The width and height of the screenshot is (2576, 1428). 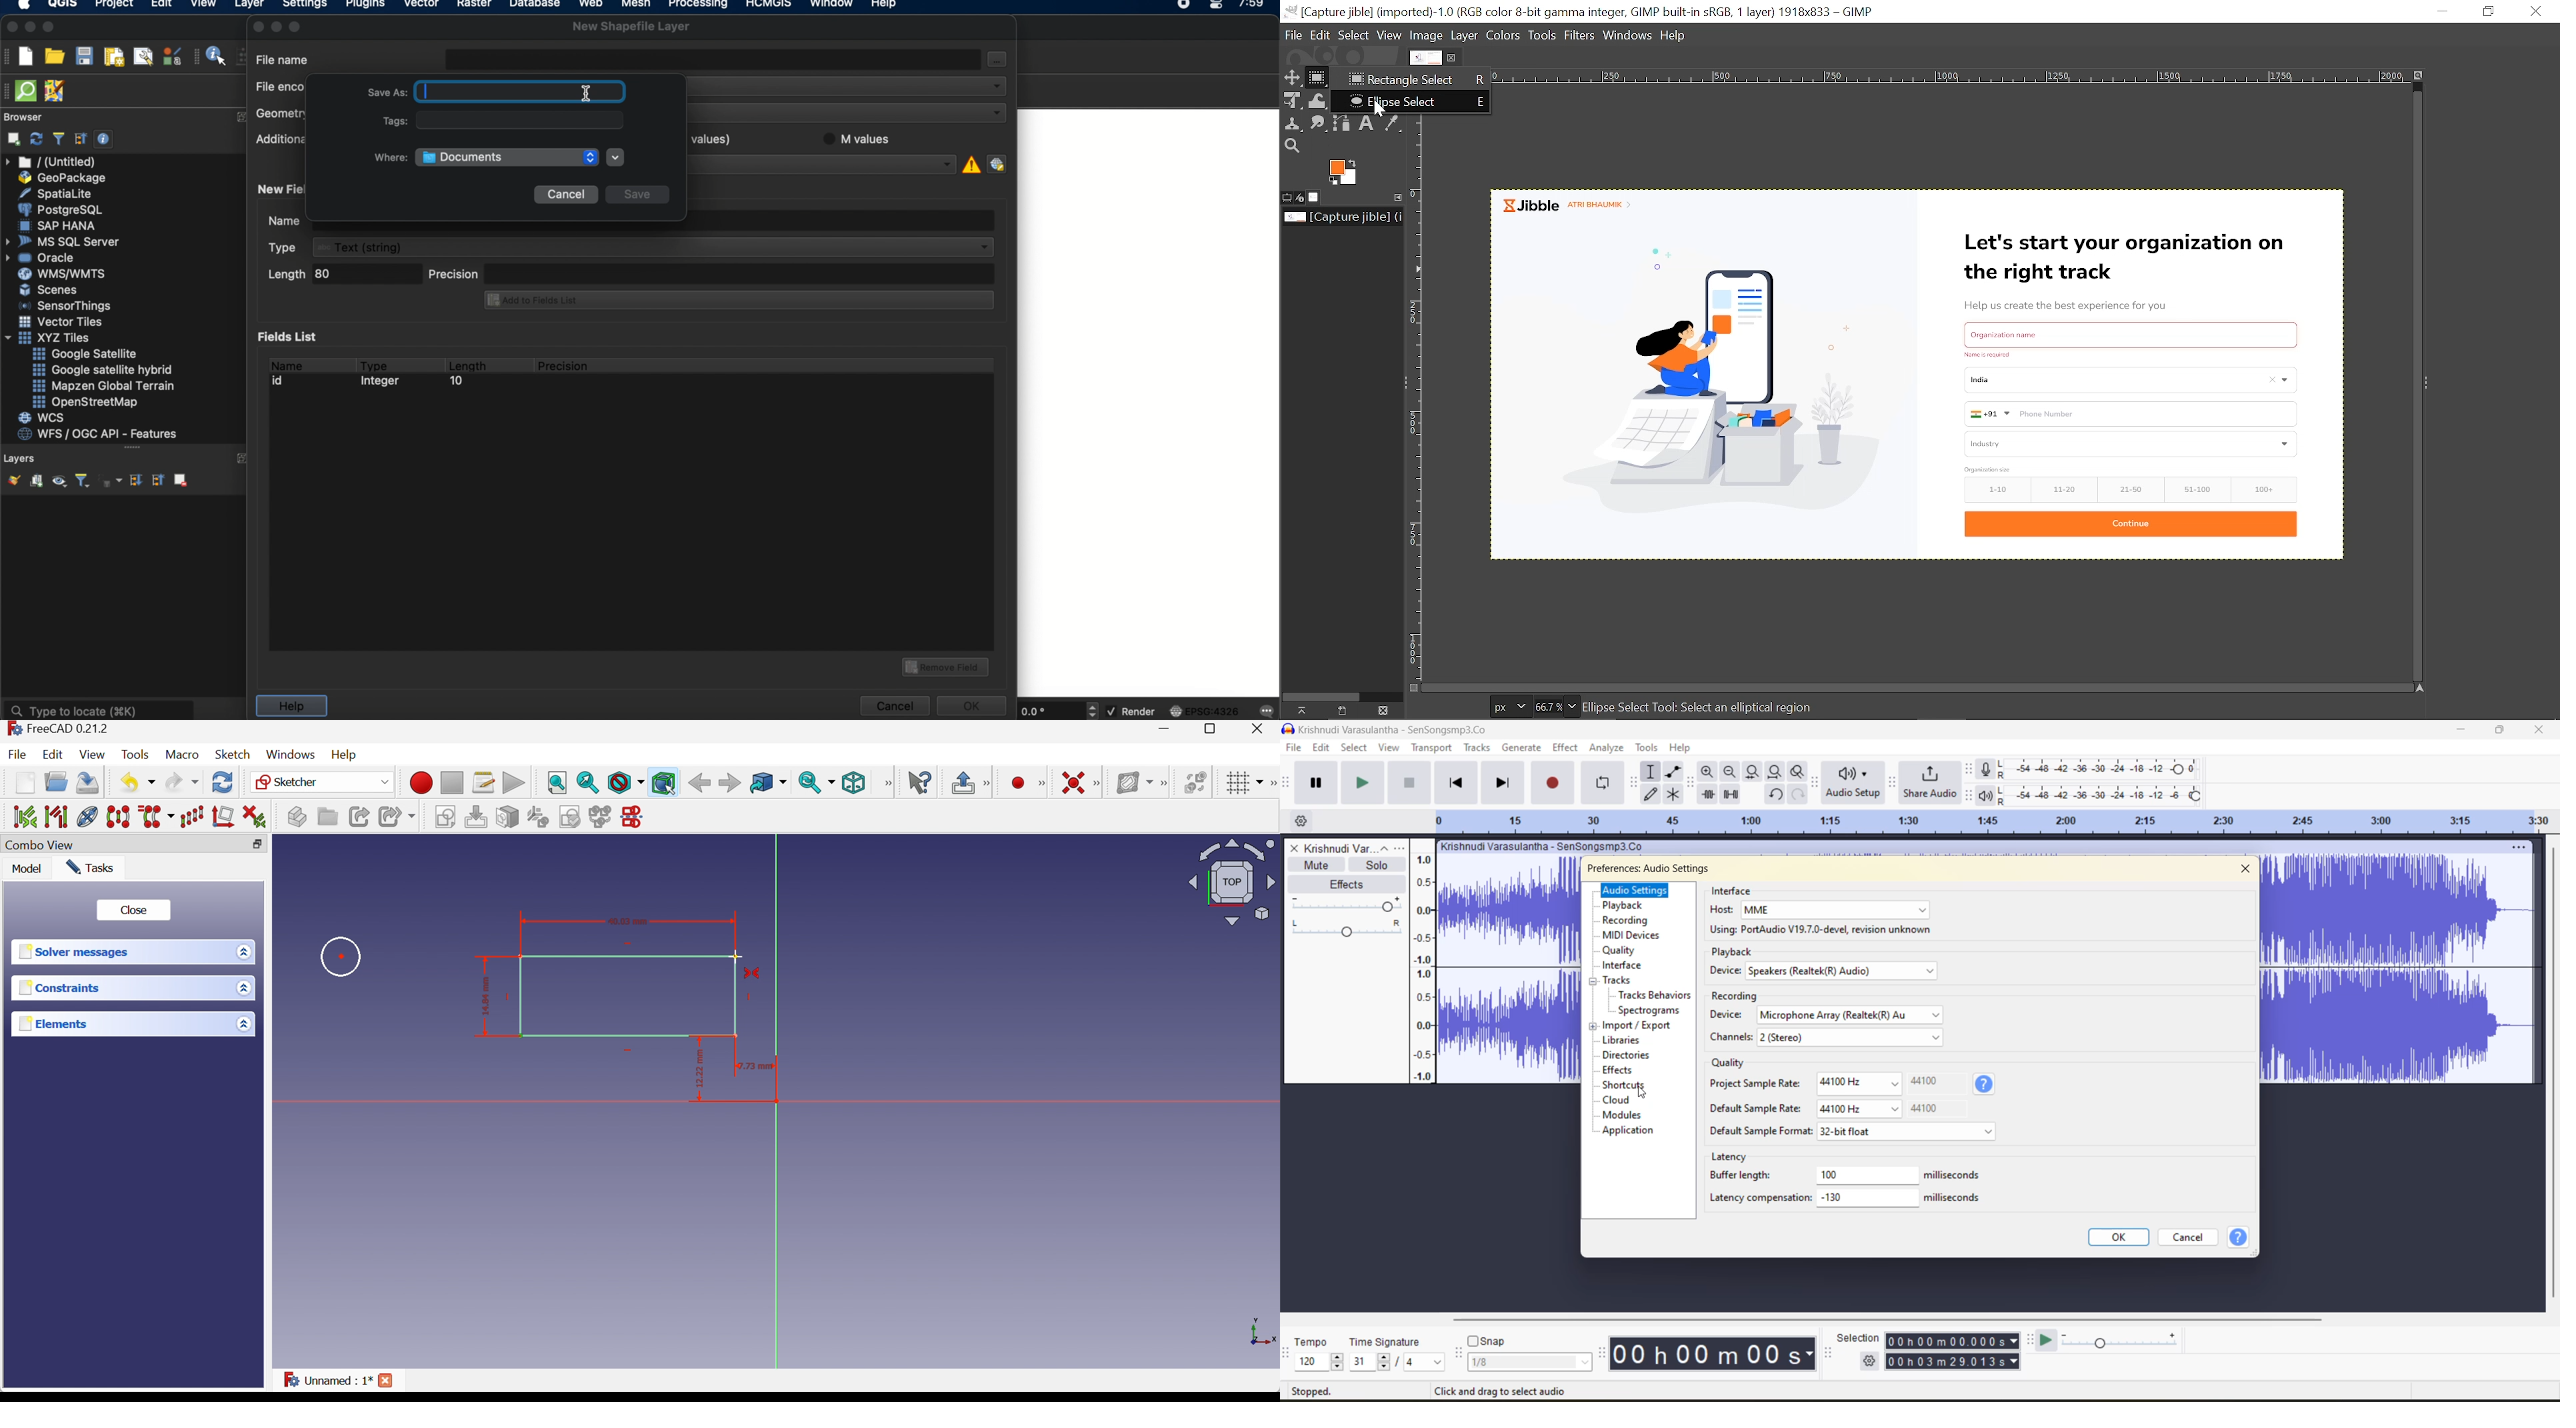 What do you see at coordinates (1625, 981) in the screenshot?
I see `tracks` at bounding box center [1625, 981].